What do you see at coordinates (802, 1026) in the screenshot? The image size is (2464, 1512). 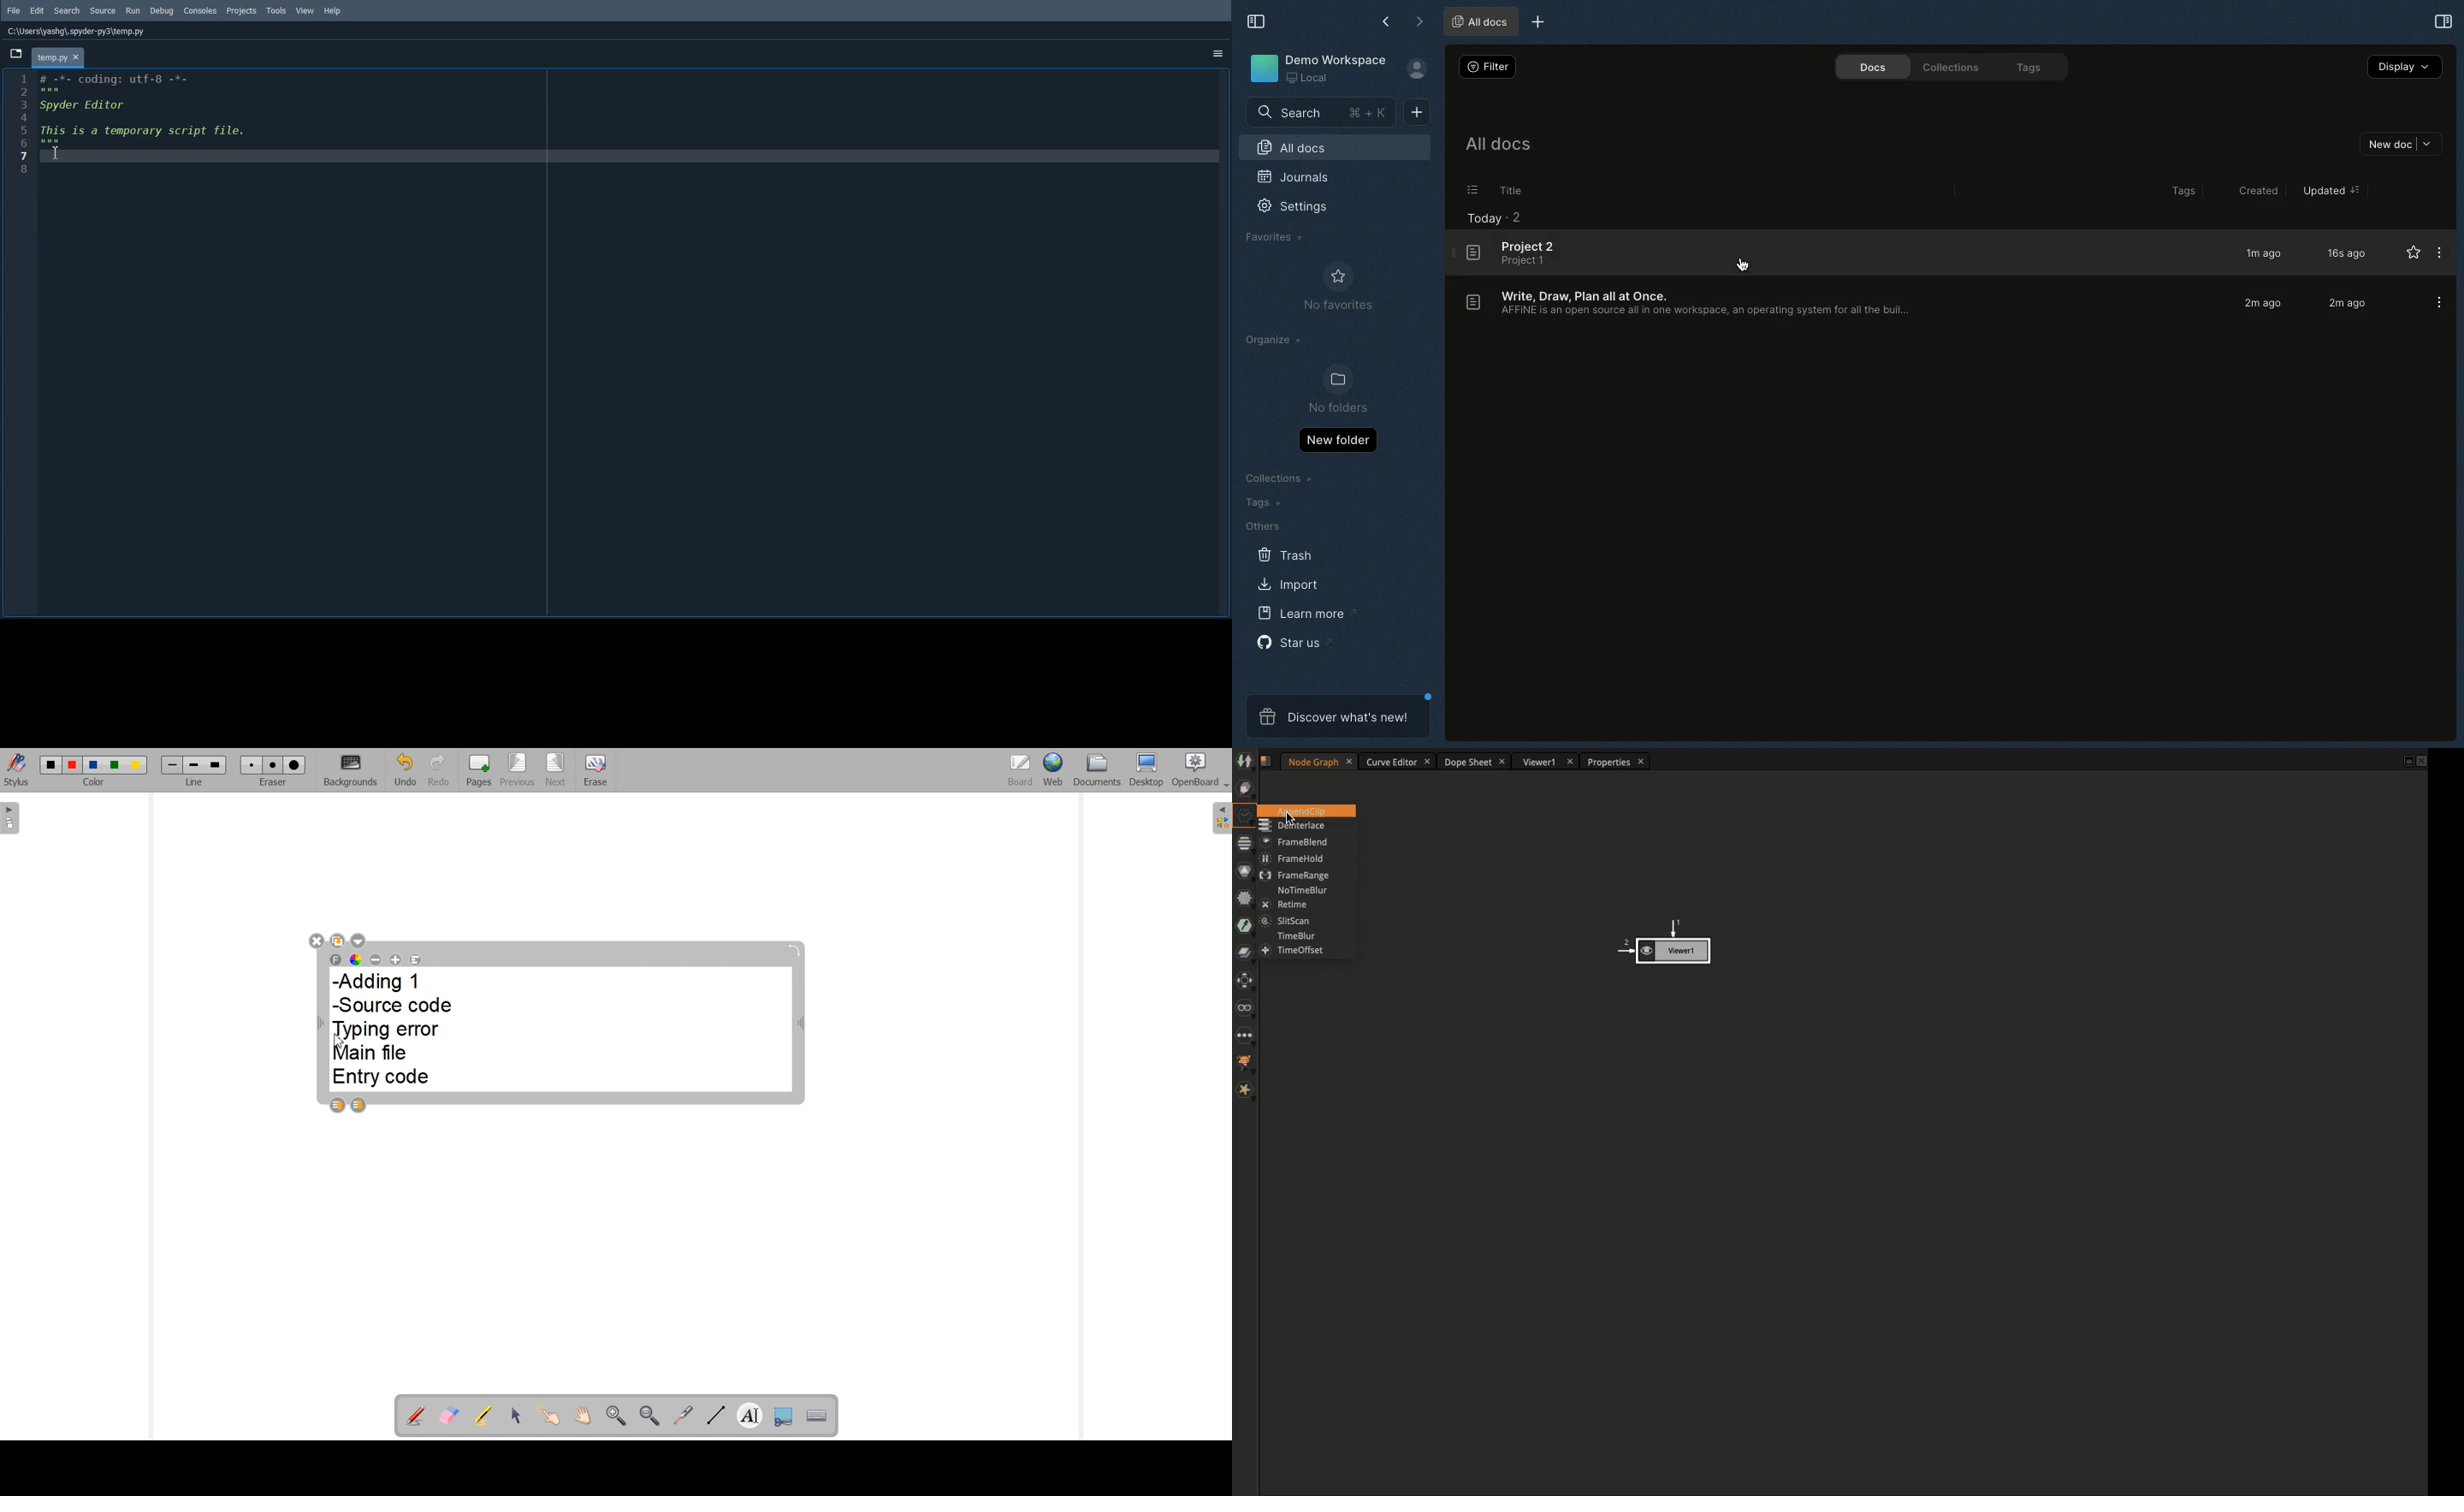 I see `Width adjustable` at bounding box center [802, 1026].